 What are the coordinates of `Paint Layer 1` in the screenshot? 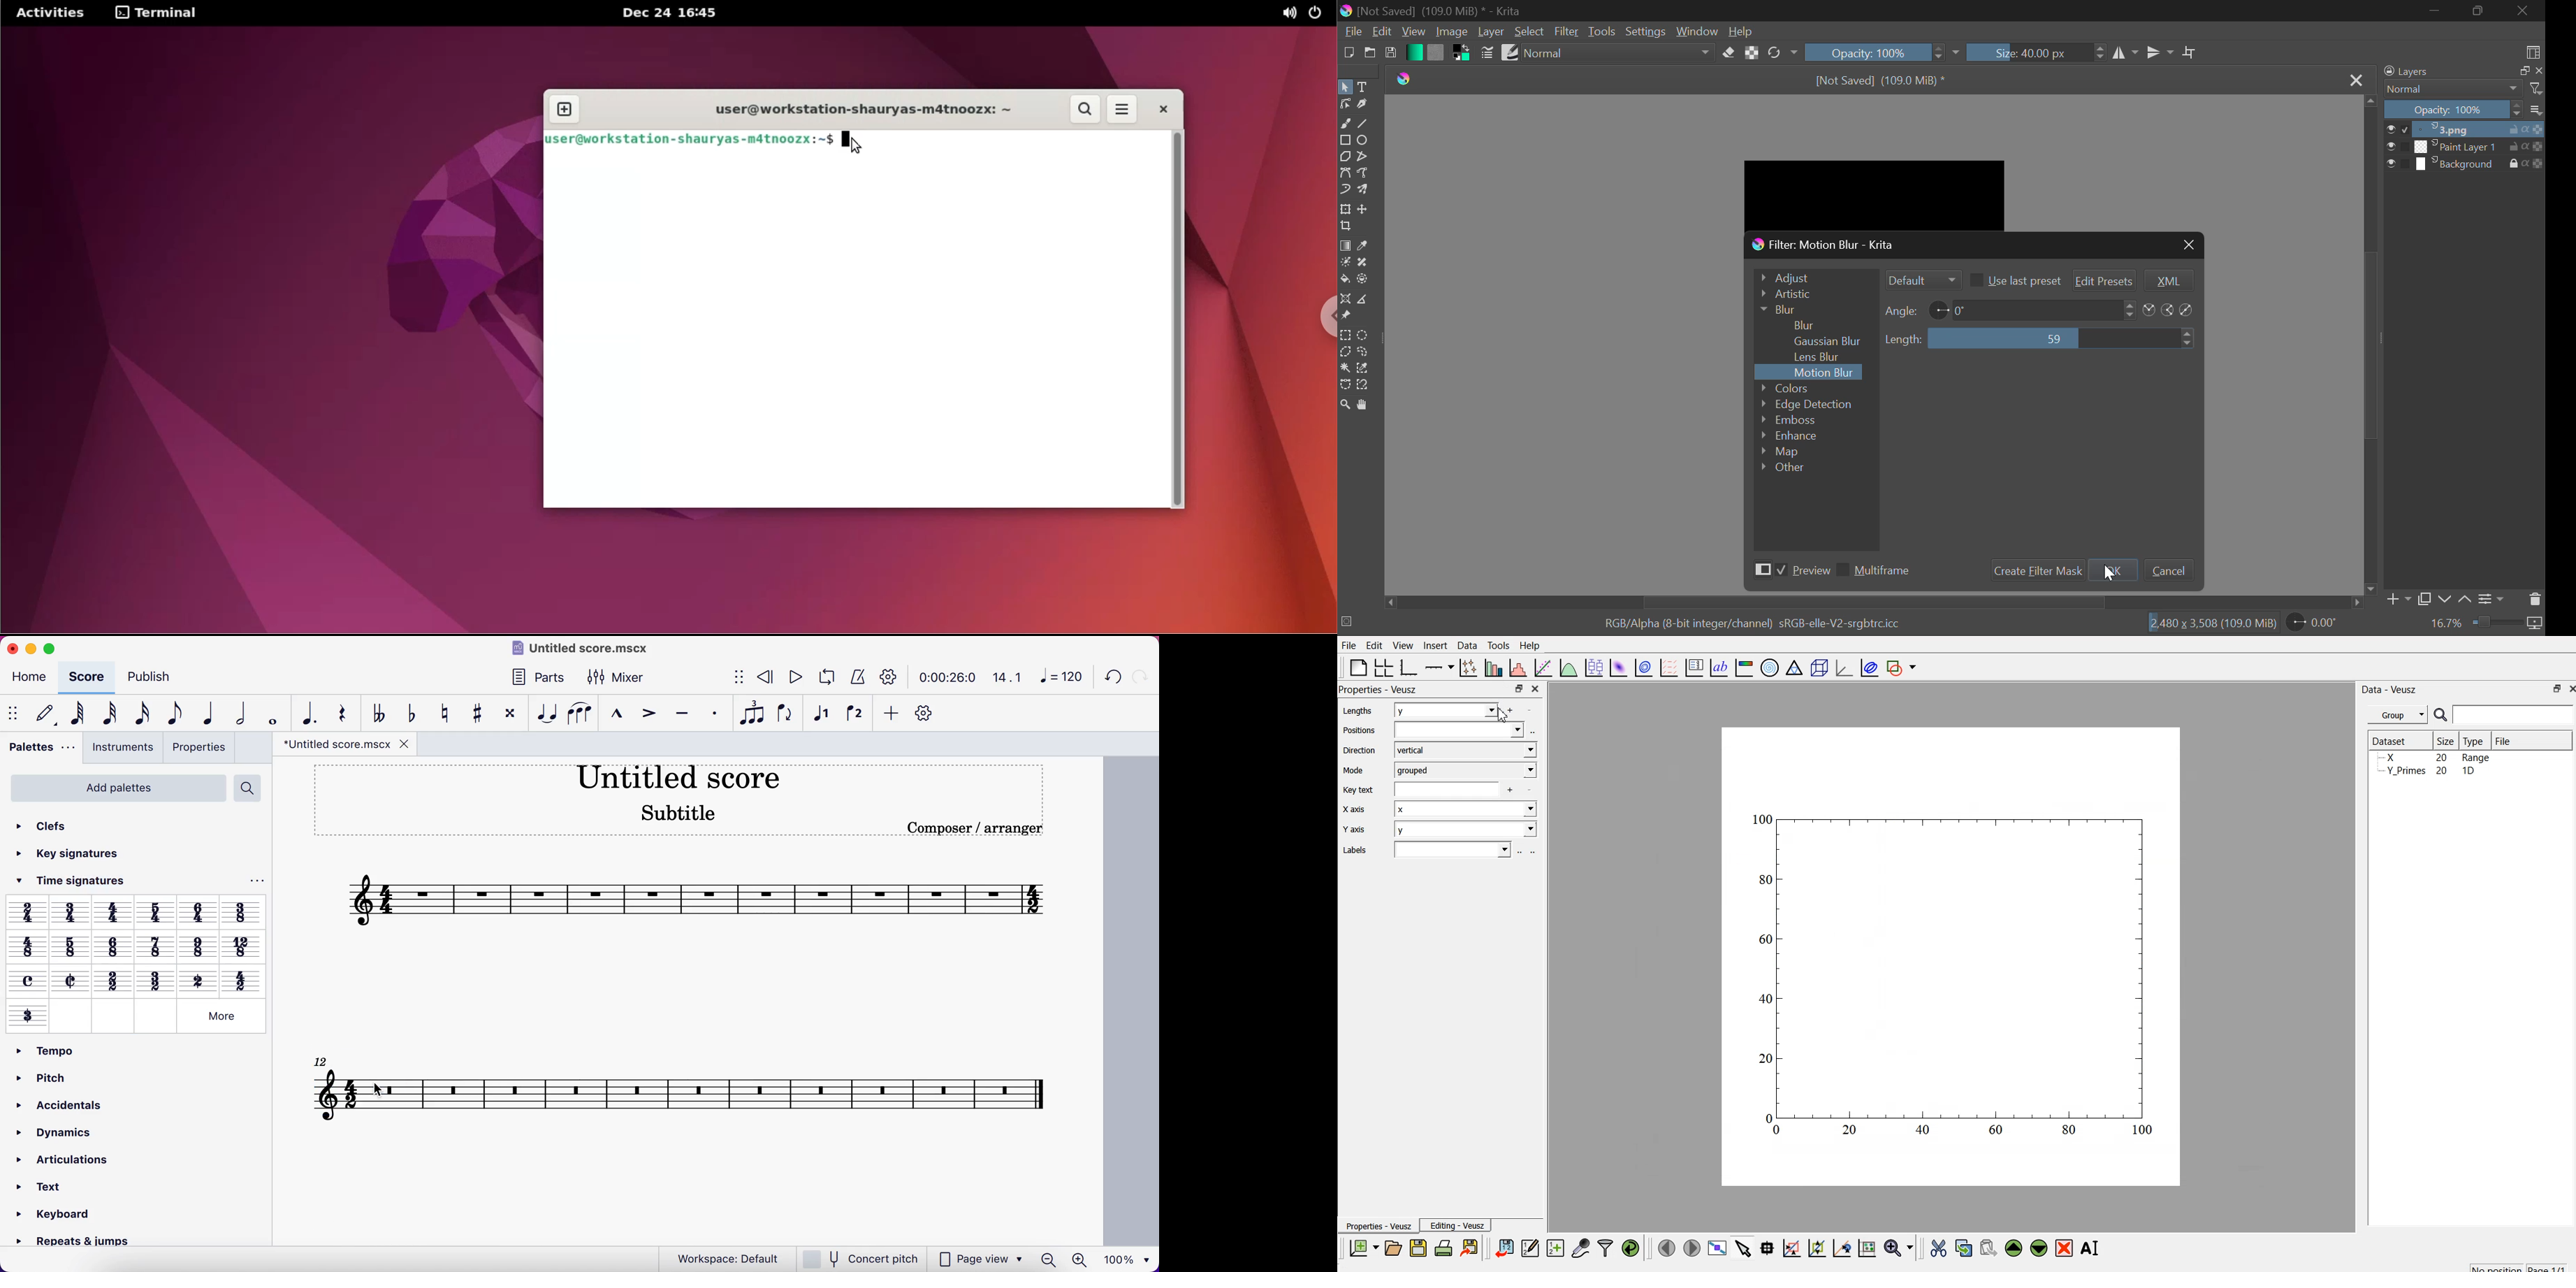 It's located at (2467, 147).